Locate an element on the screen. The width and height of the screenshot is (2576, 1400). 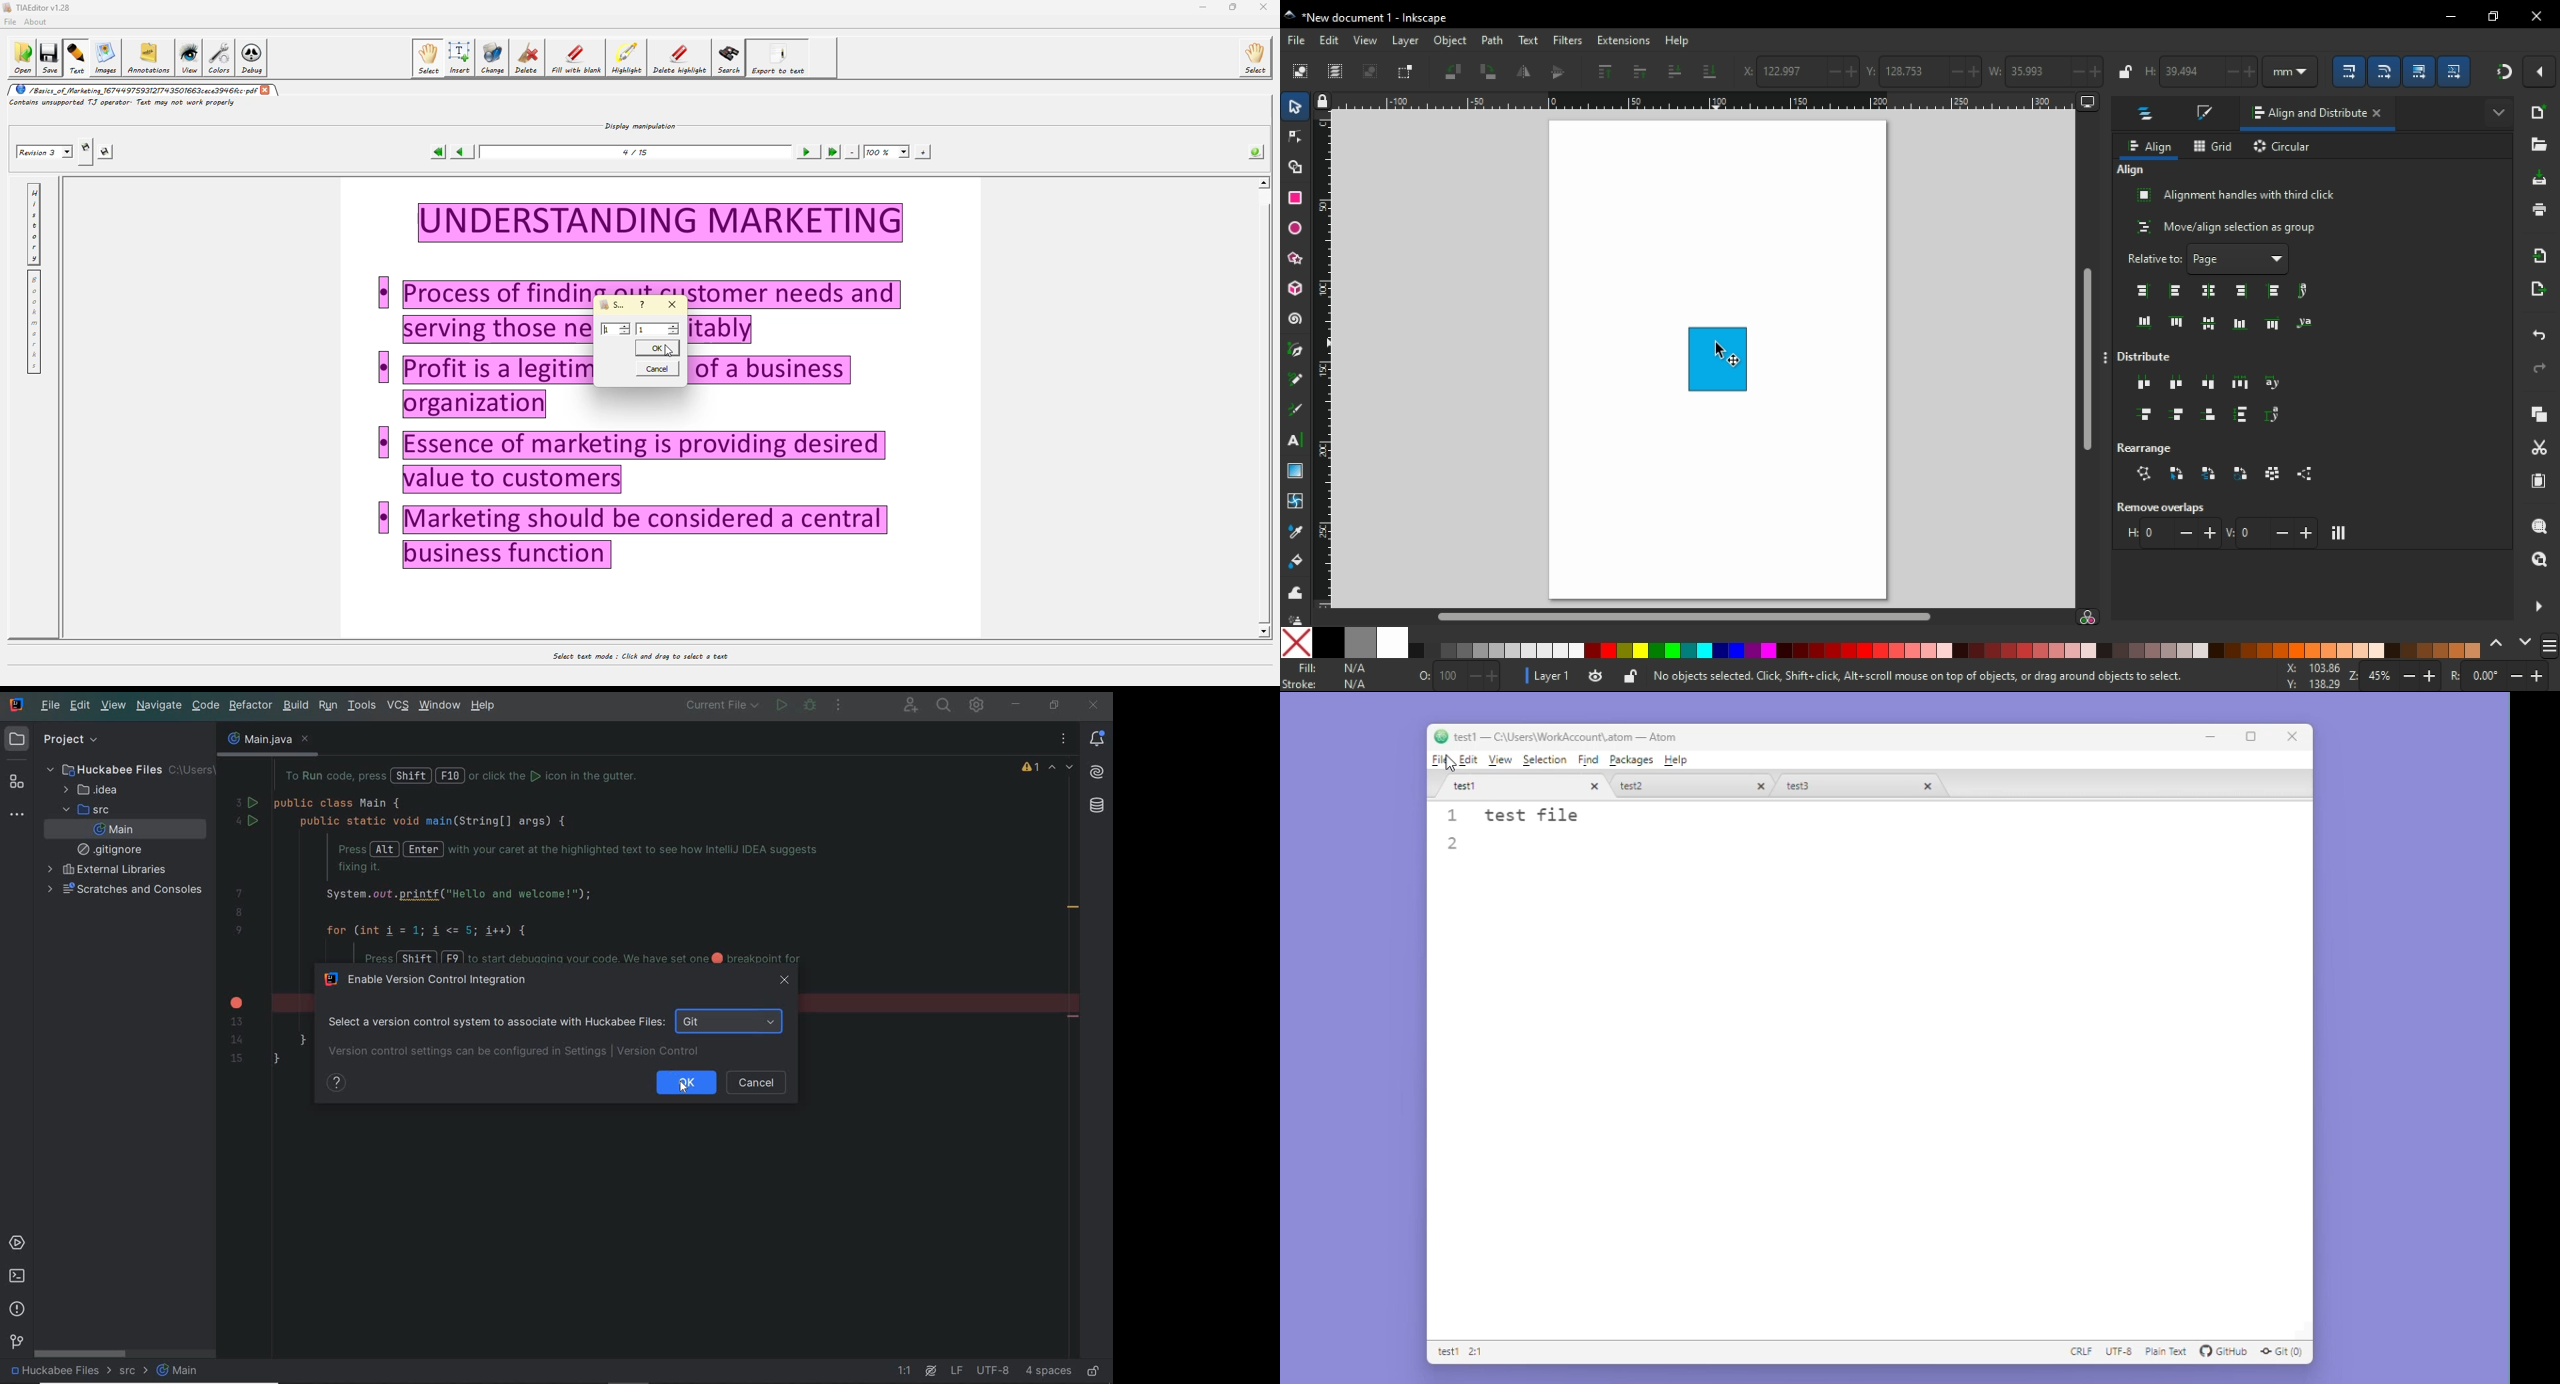
paste is located at coordinates (2538, 482).